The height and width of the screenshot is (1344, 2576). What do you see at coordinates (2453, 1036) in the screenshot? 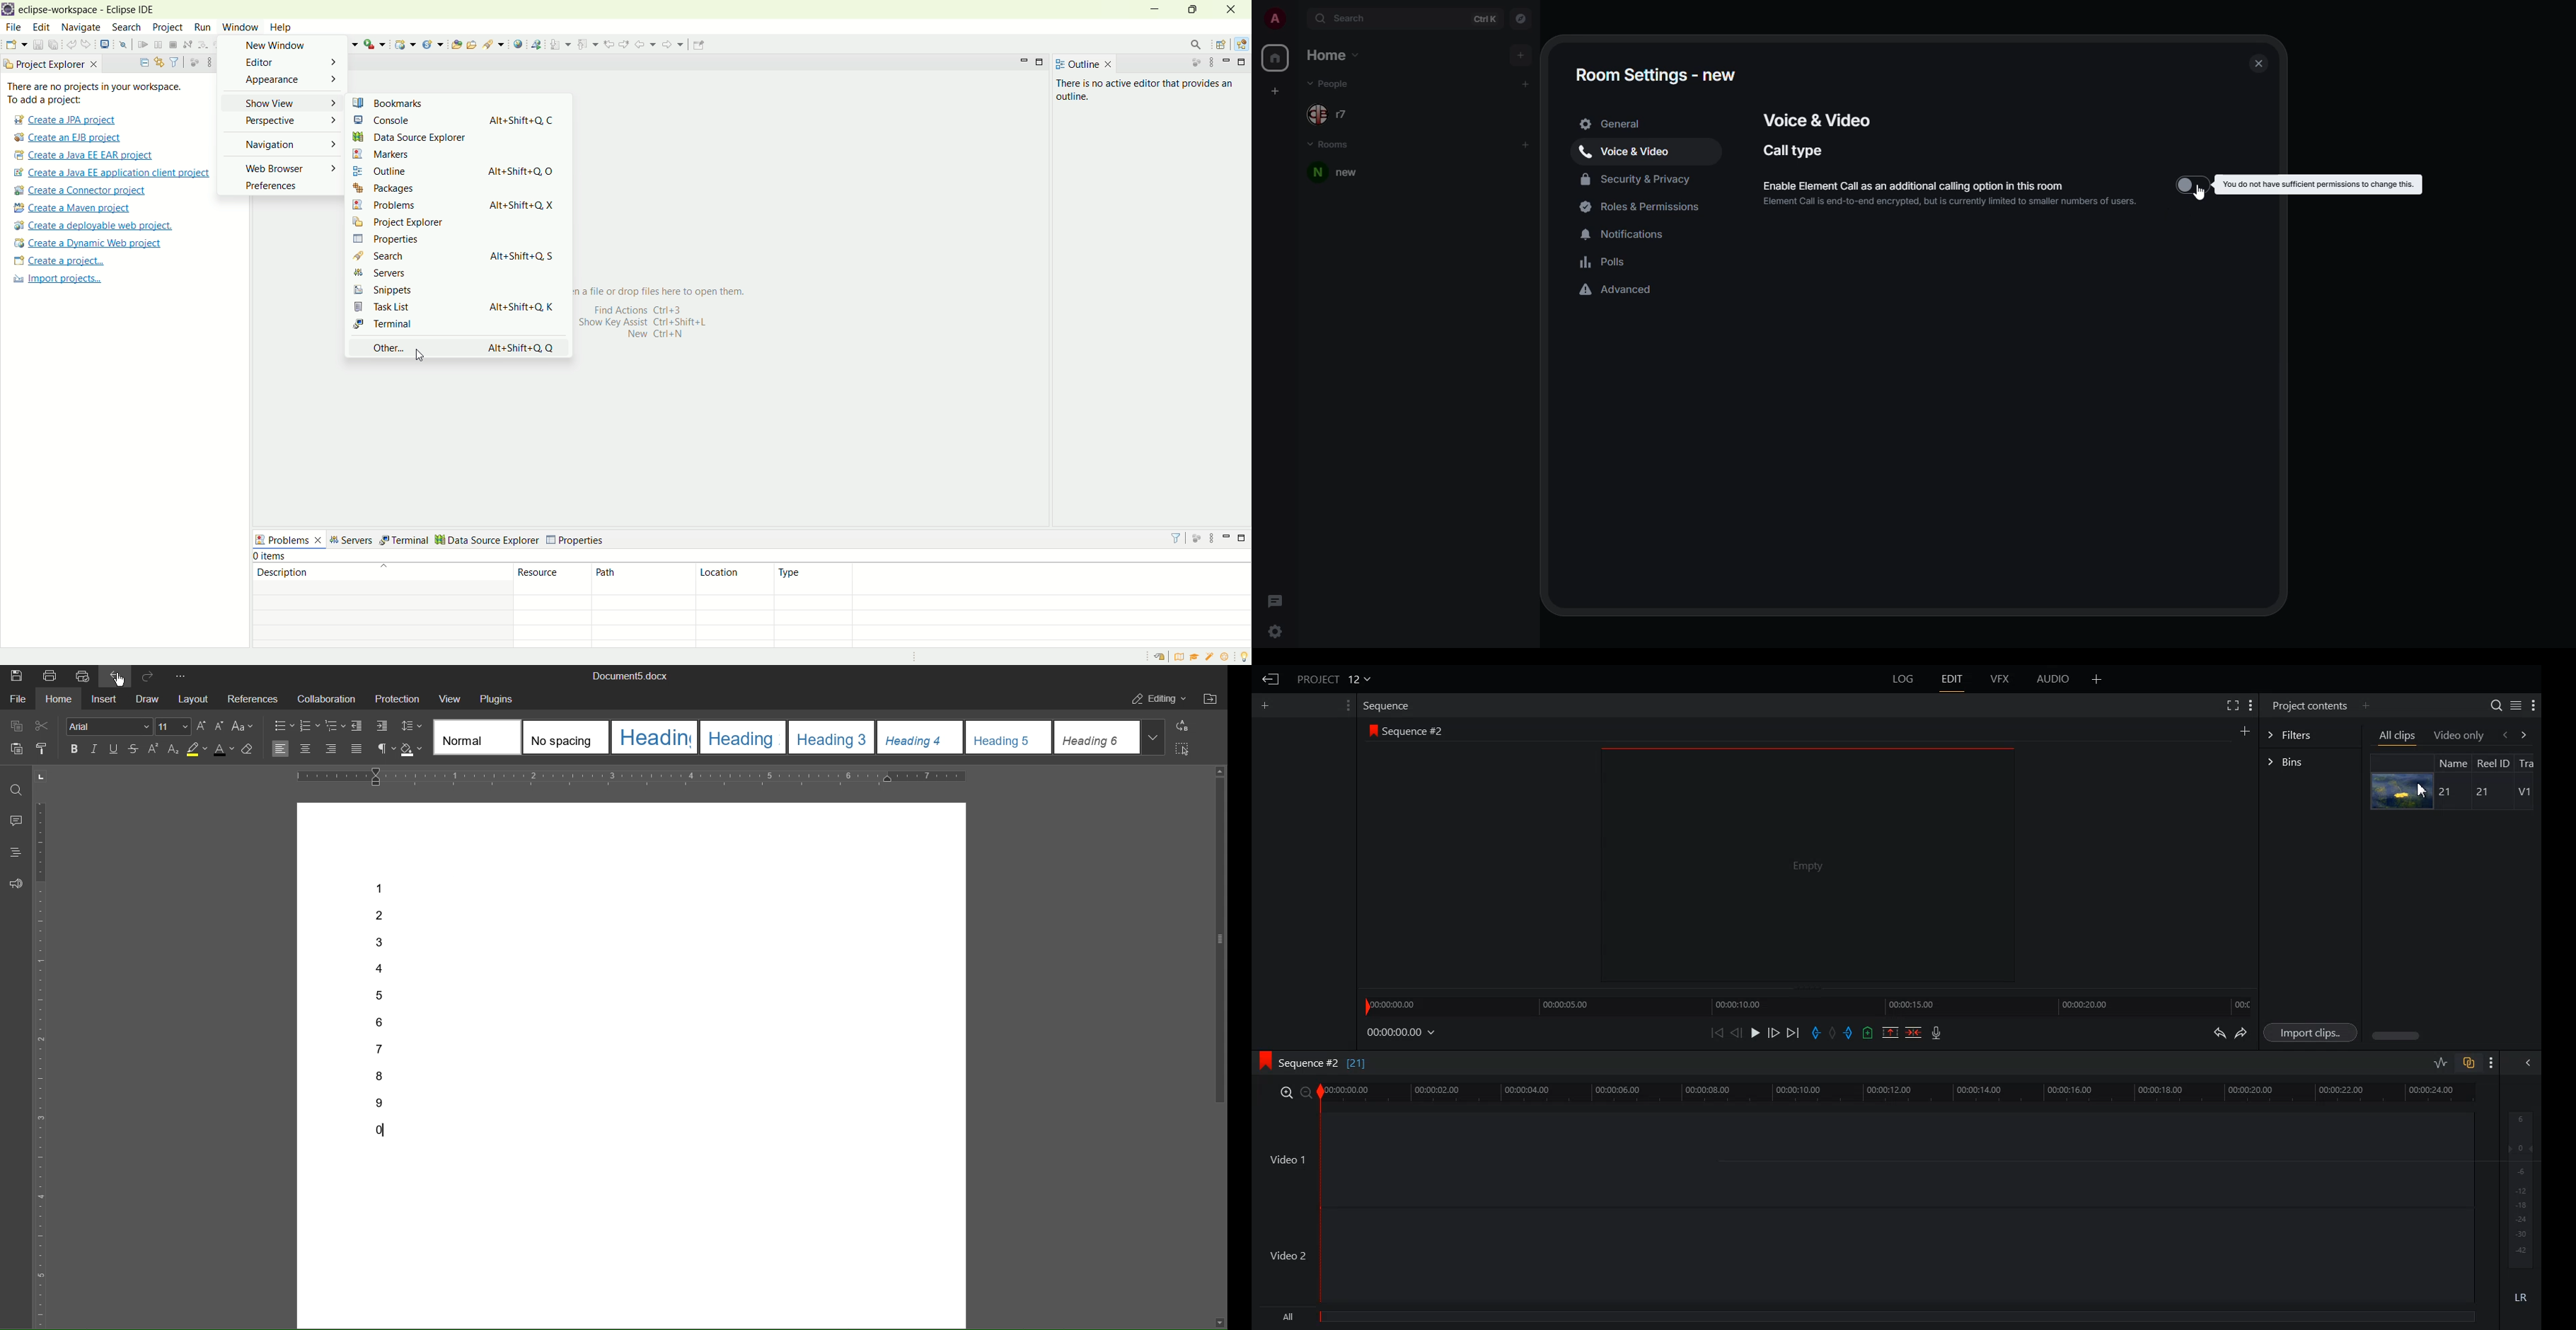
I see `Horizontal Scroll bar` at bounding box center [2453, 1036].